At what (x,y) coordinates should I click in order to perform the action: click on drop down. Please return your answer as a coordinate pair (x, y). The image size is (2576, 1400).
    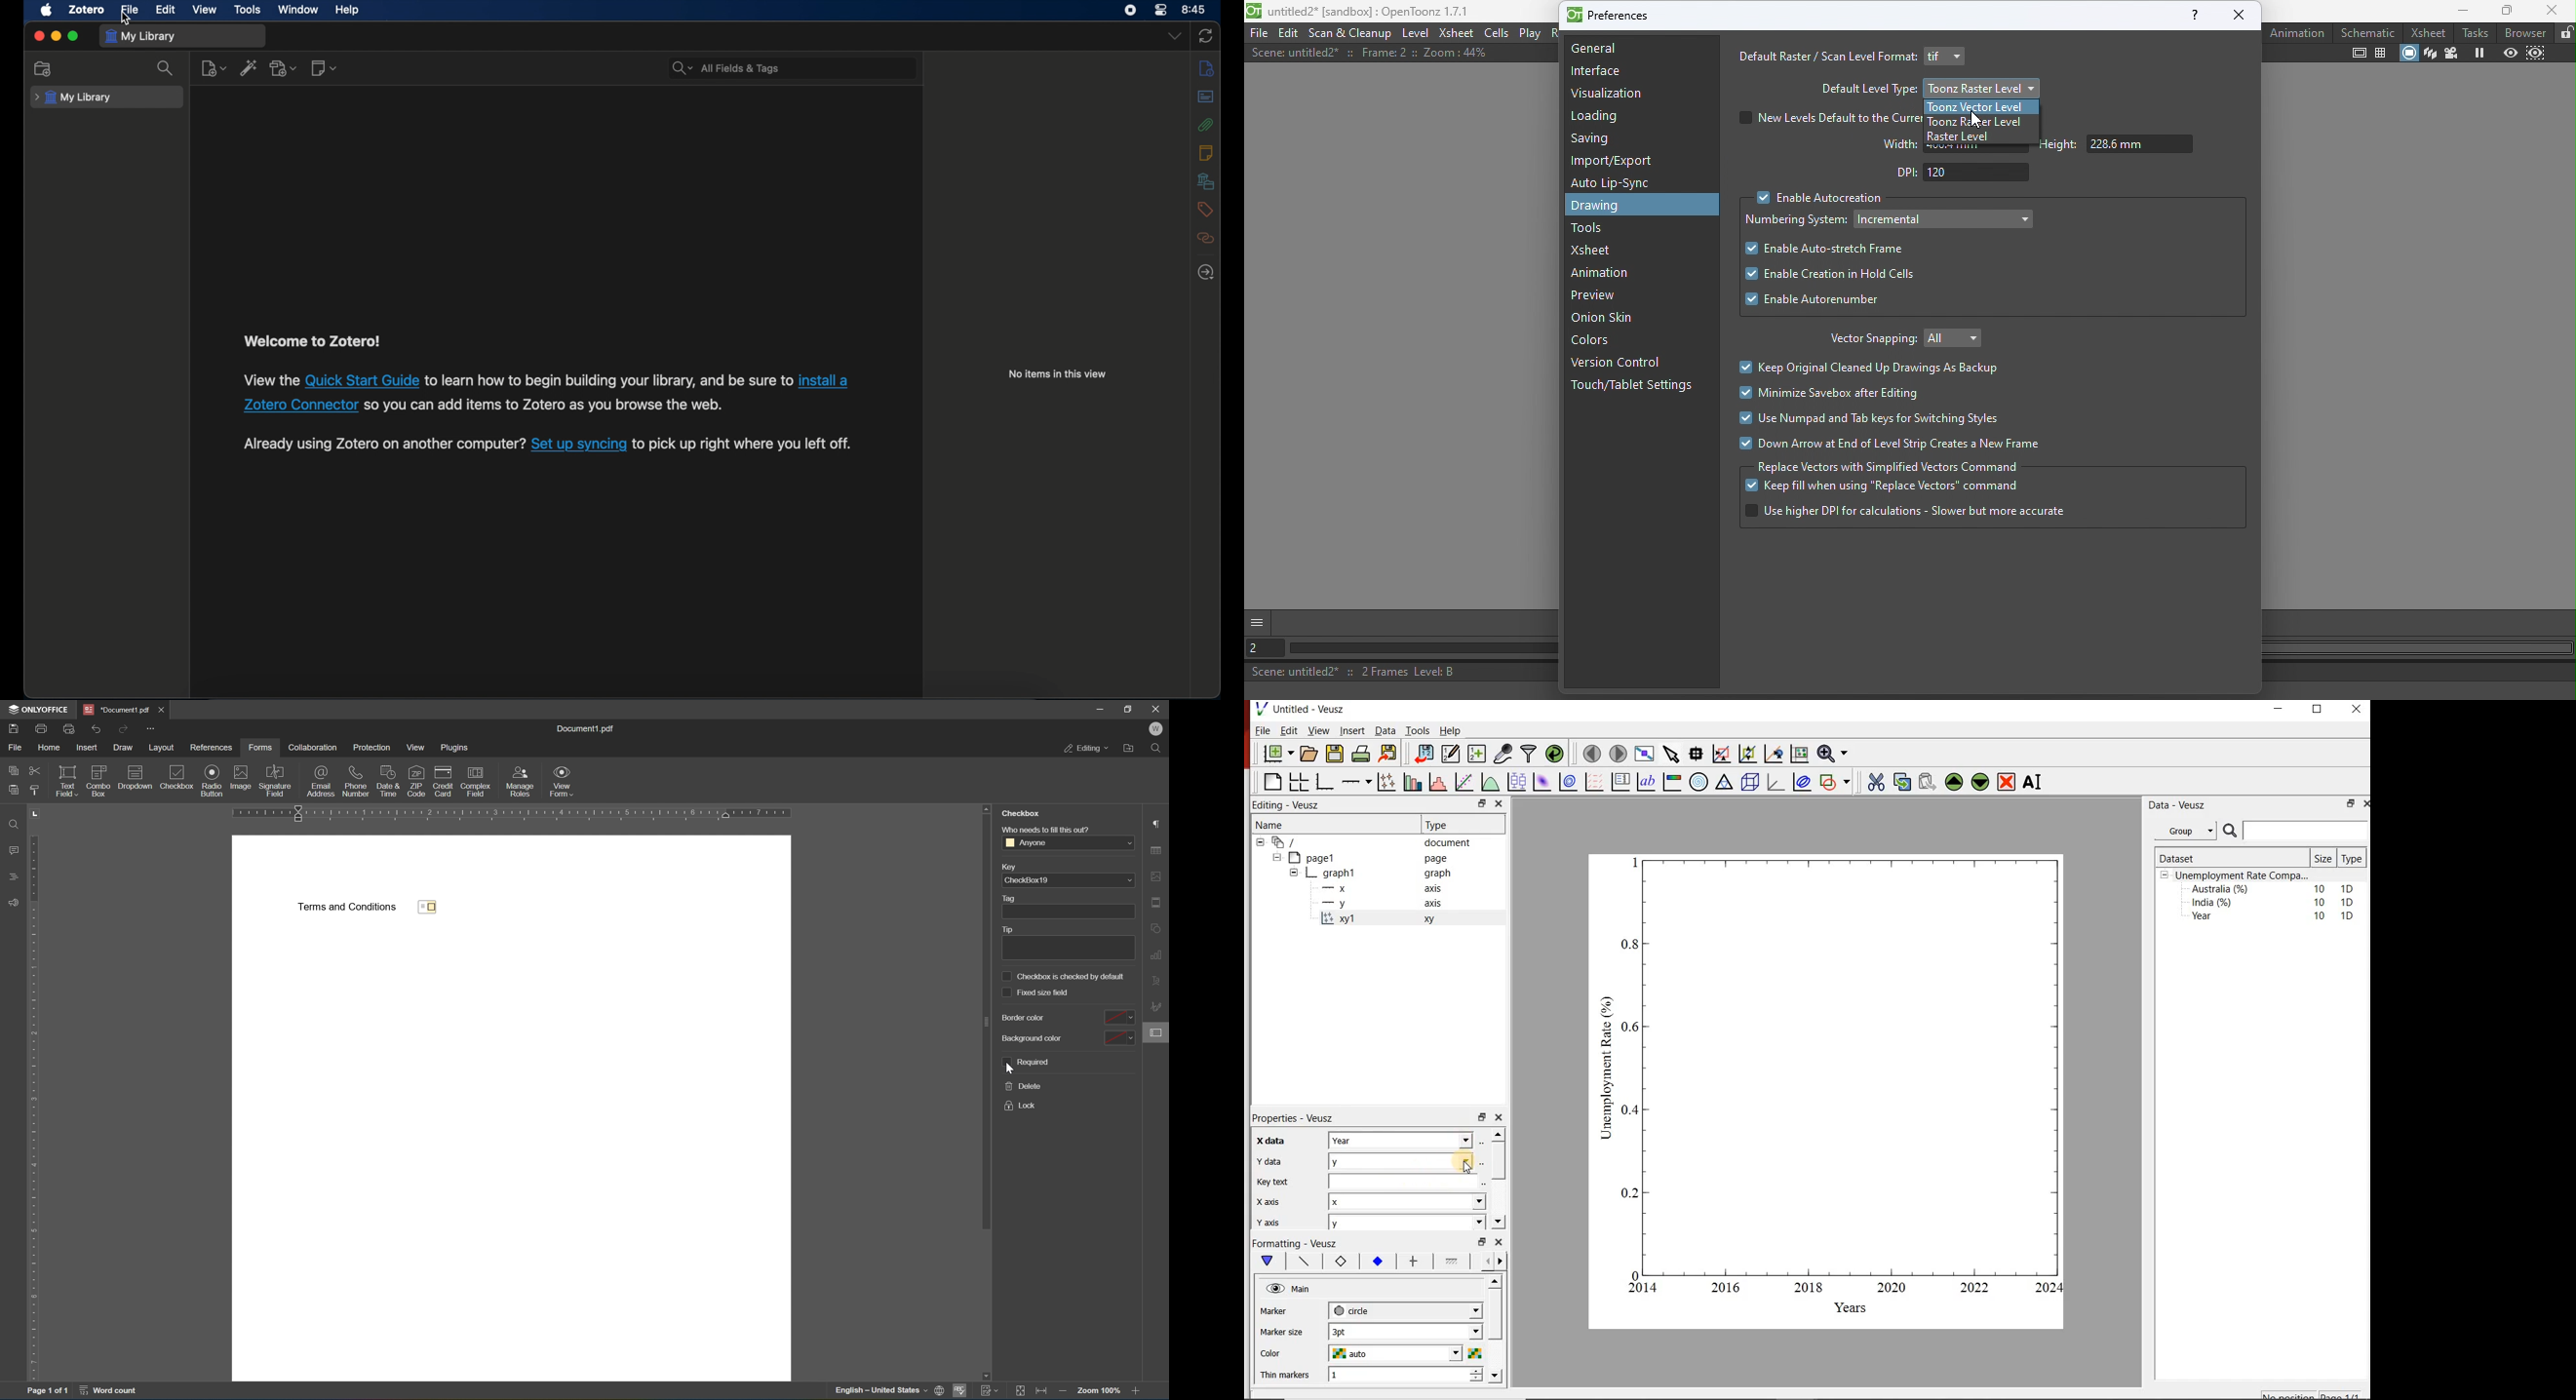
    Looking at the image, I should click on (1127, 843).